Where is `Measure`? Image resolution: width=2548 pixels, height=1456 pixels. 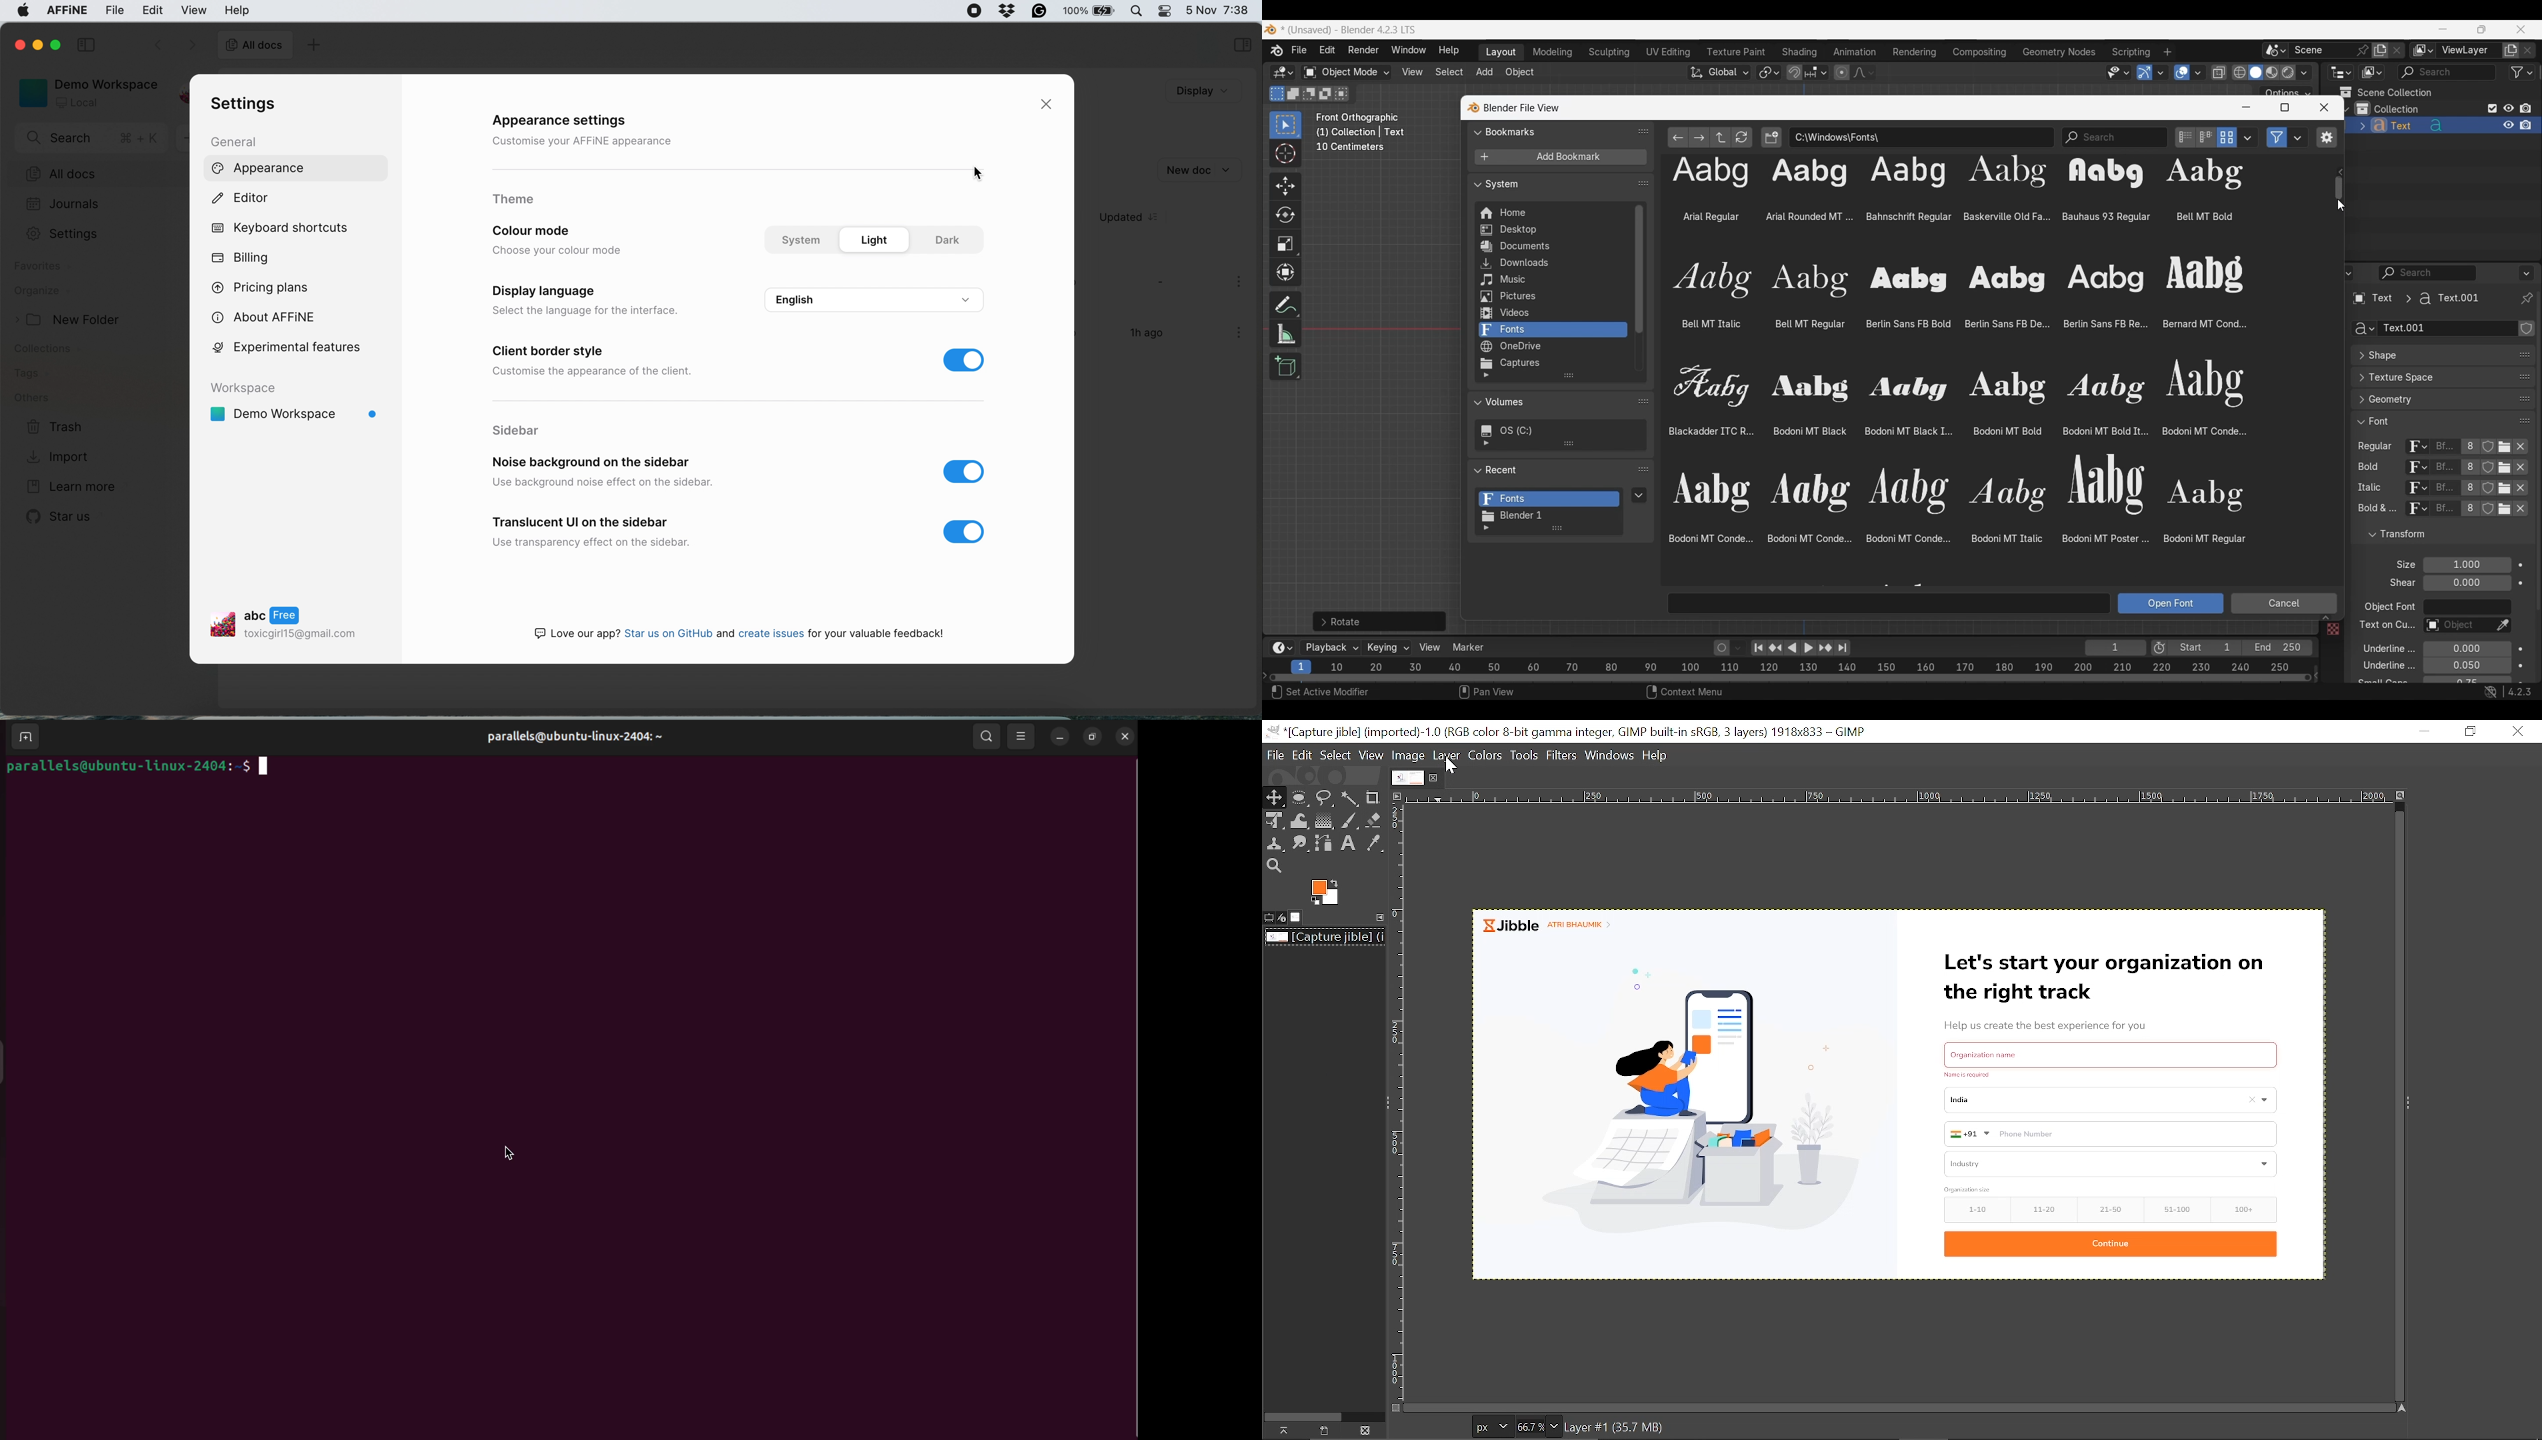 Measure is located at coordinates (1285, 334).